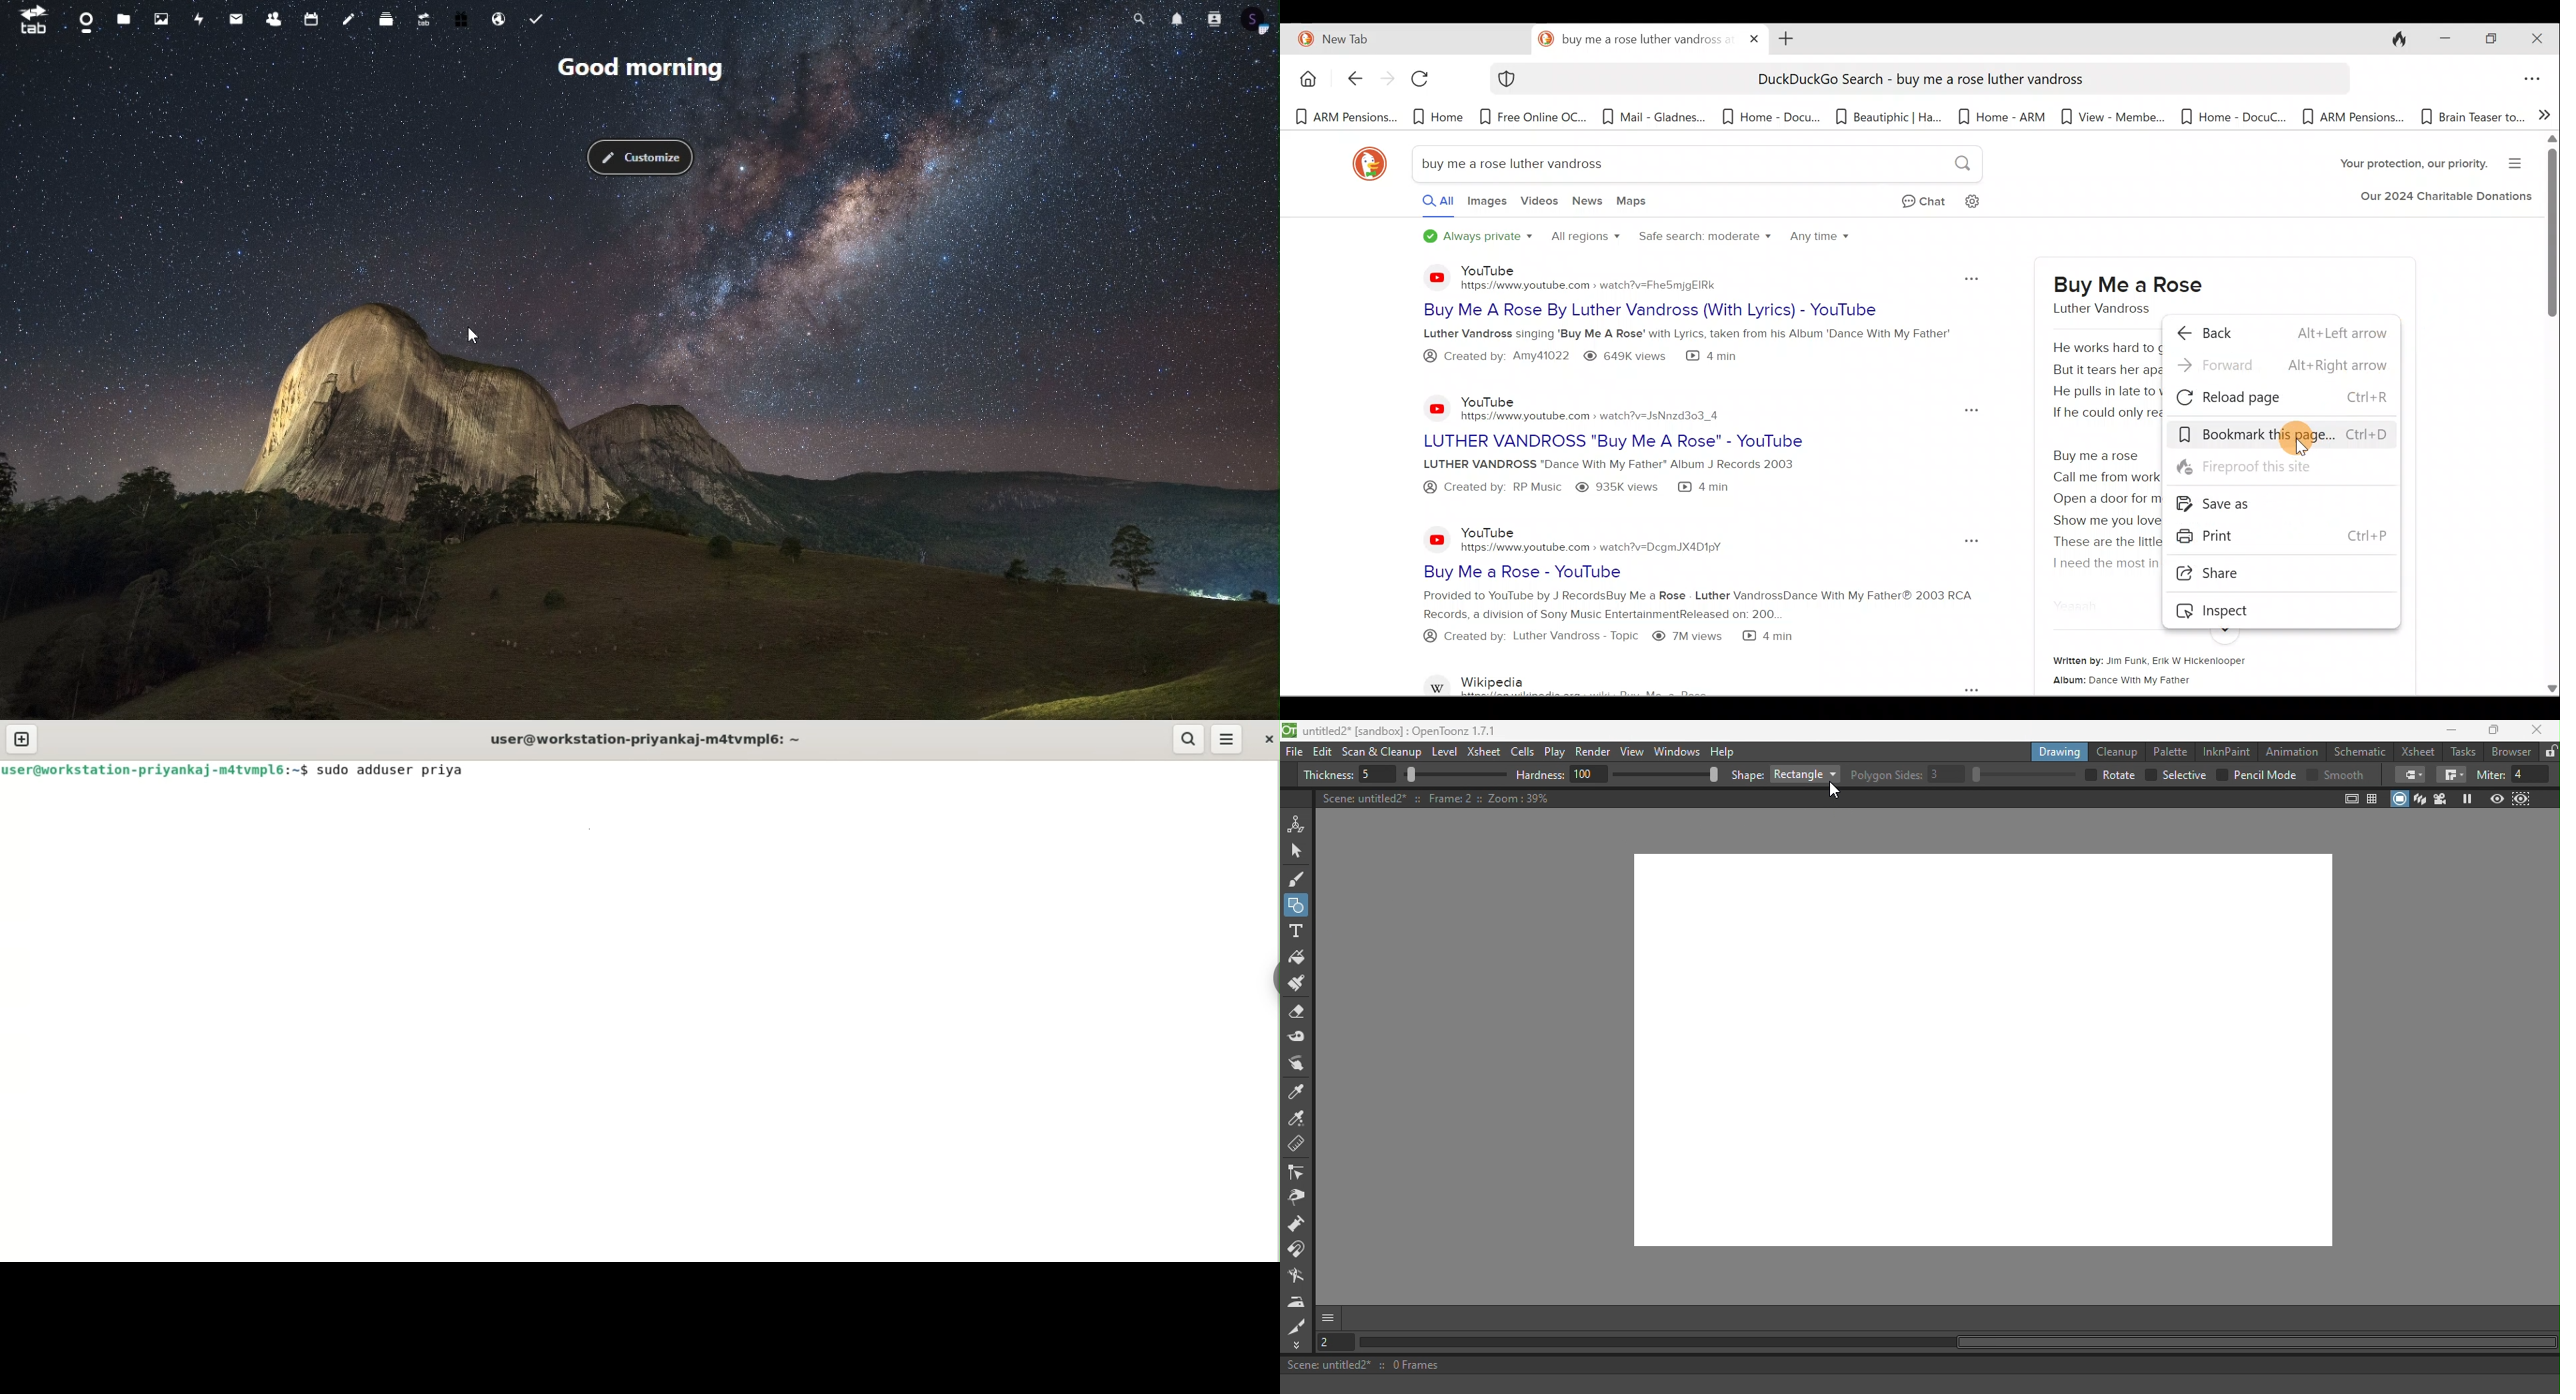 The width and height of the screenshot is (2576, 1400). Describe the element at coordinates (2545, 113) in the screenshot. I see `Show more bookmarks` at that location.